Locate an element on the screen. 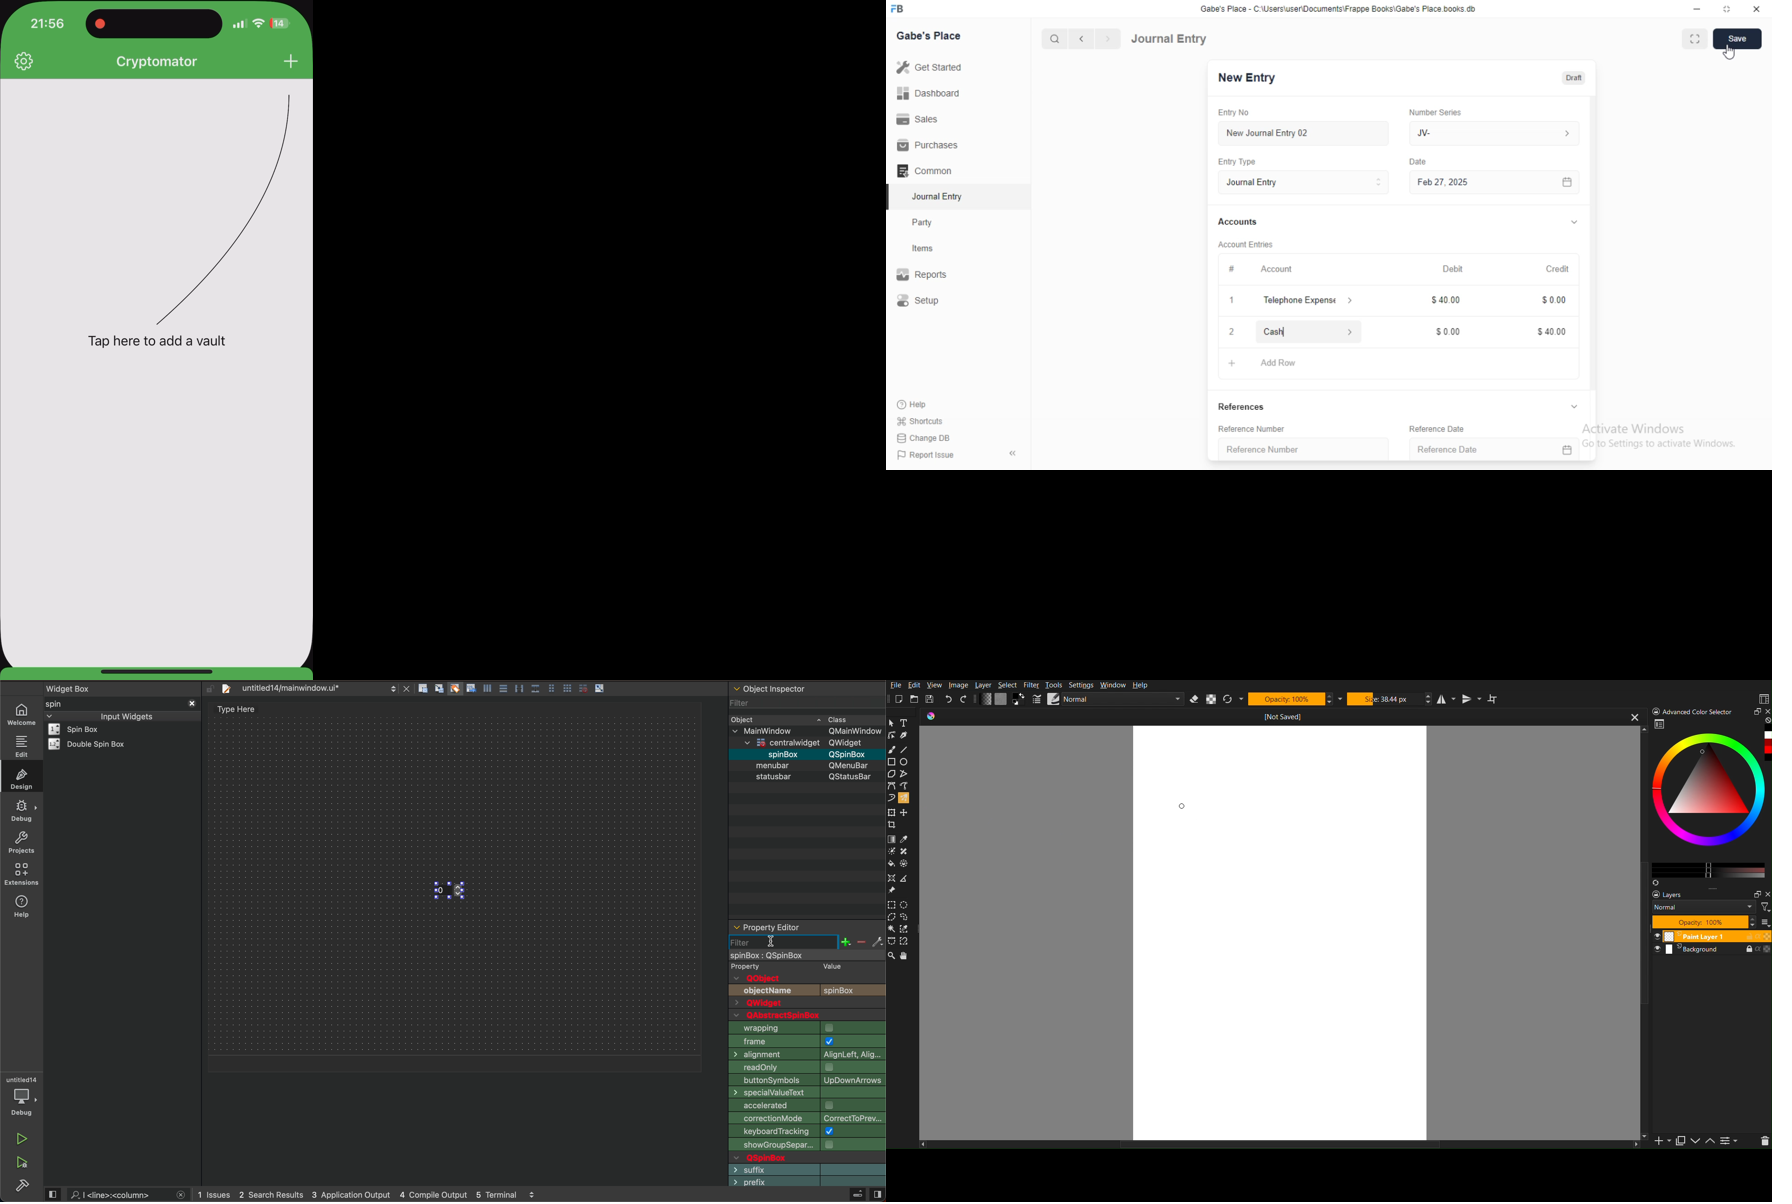  1 is located at coordinates (1231, 301).